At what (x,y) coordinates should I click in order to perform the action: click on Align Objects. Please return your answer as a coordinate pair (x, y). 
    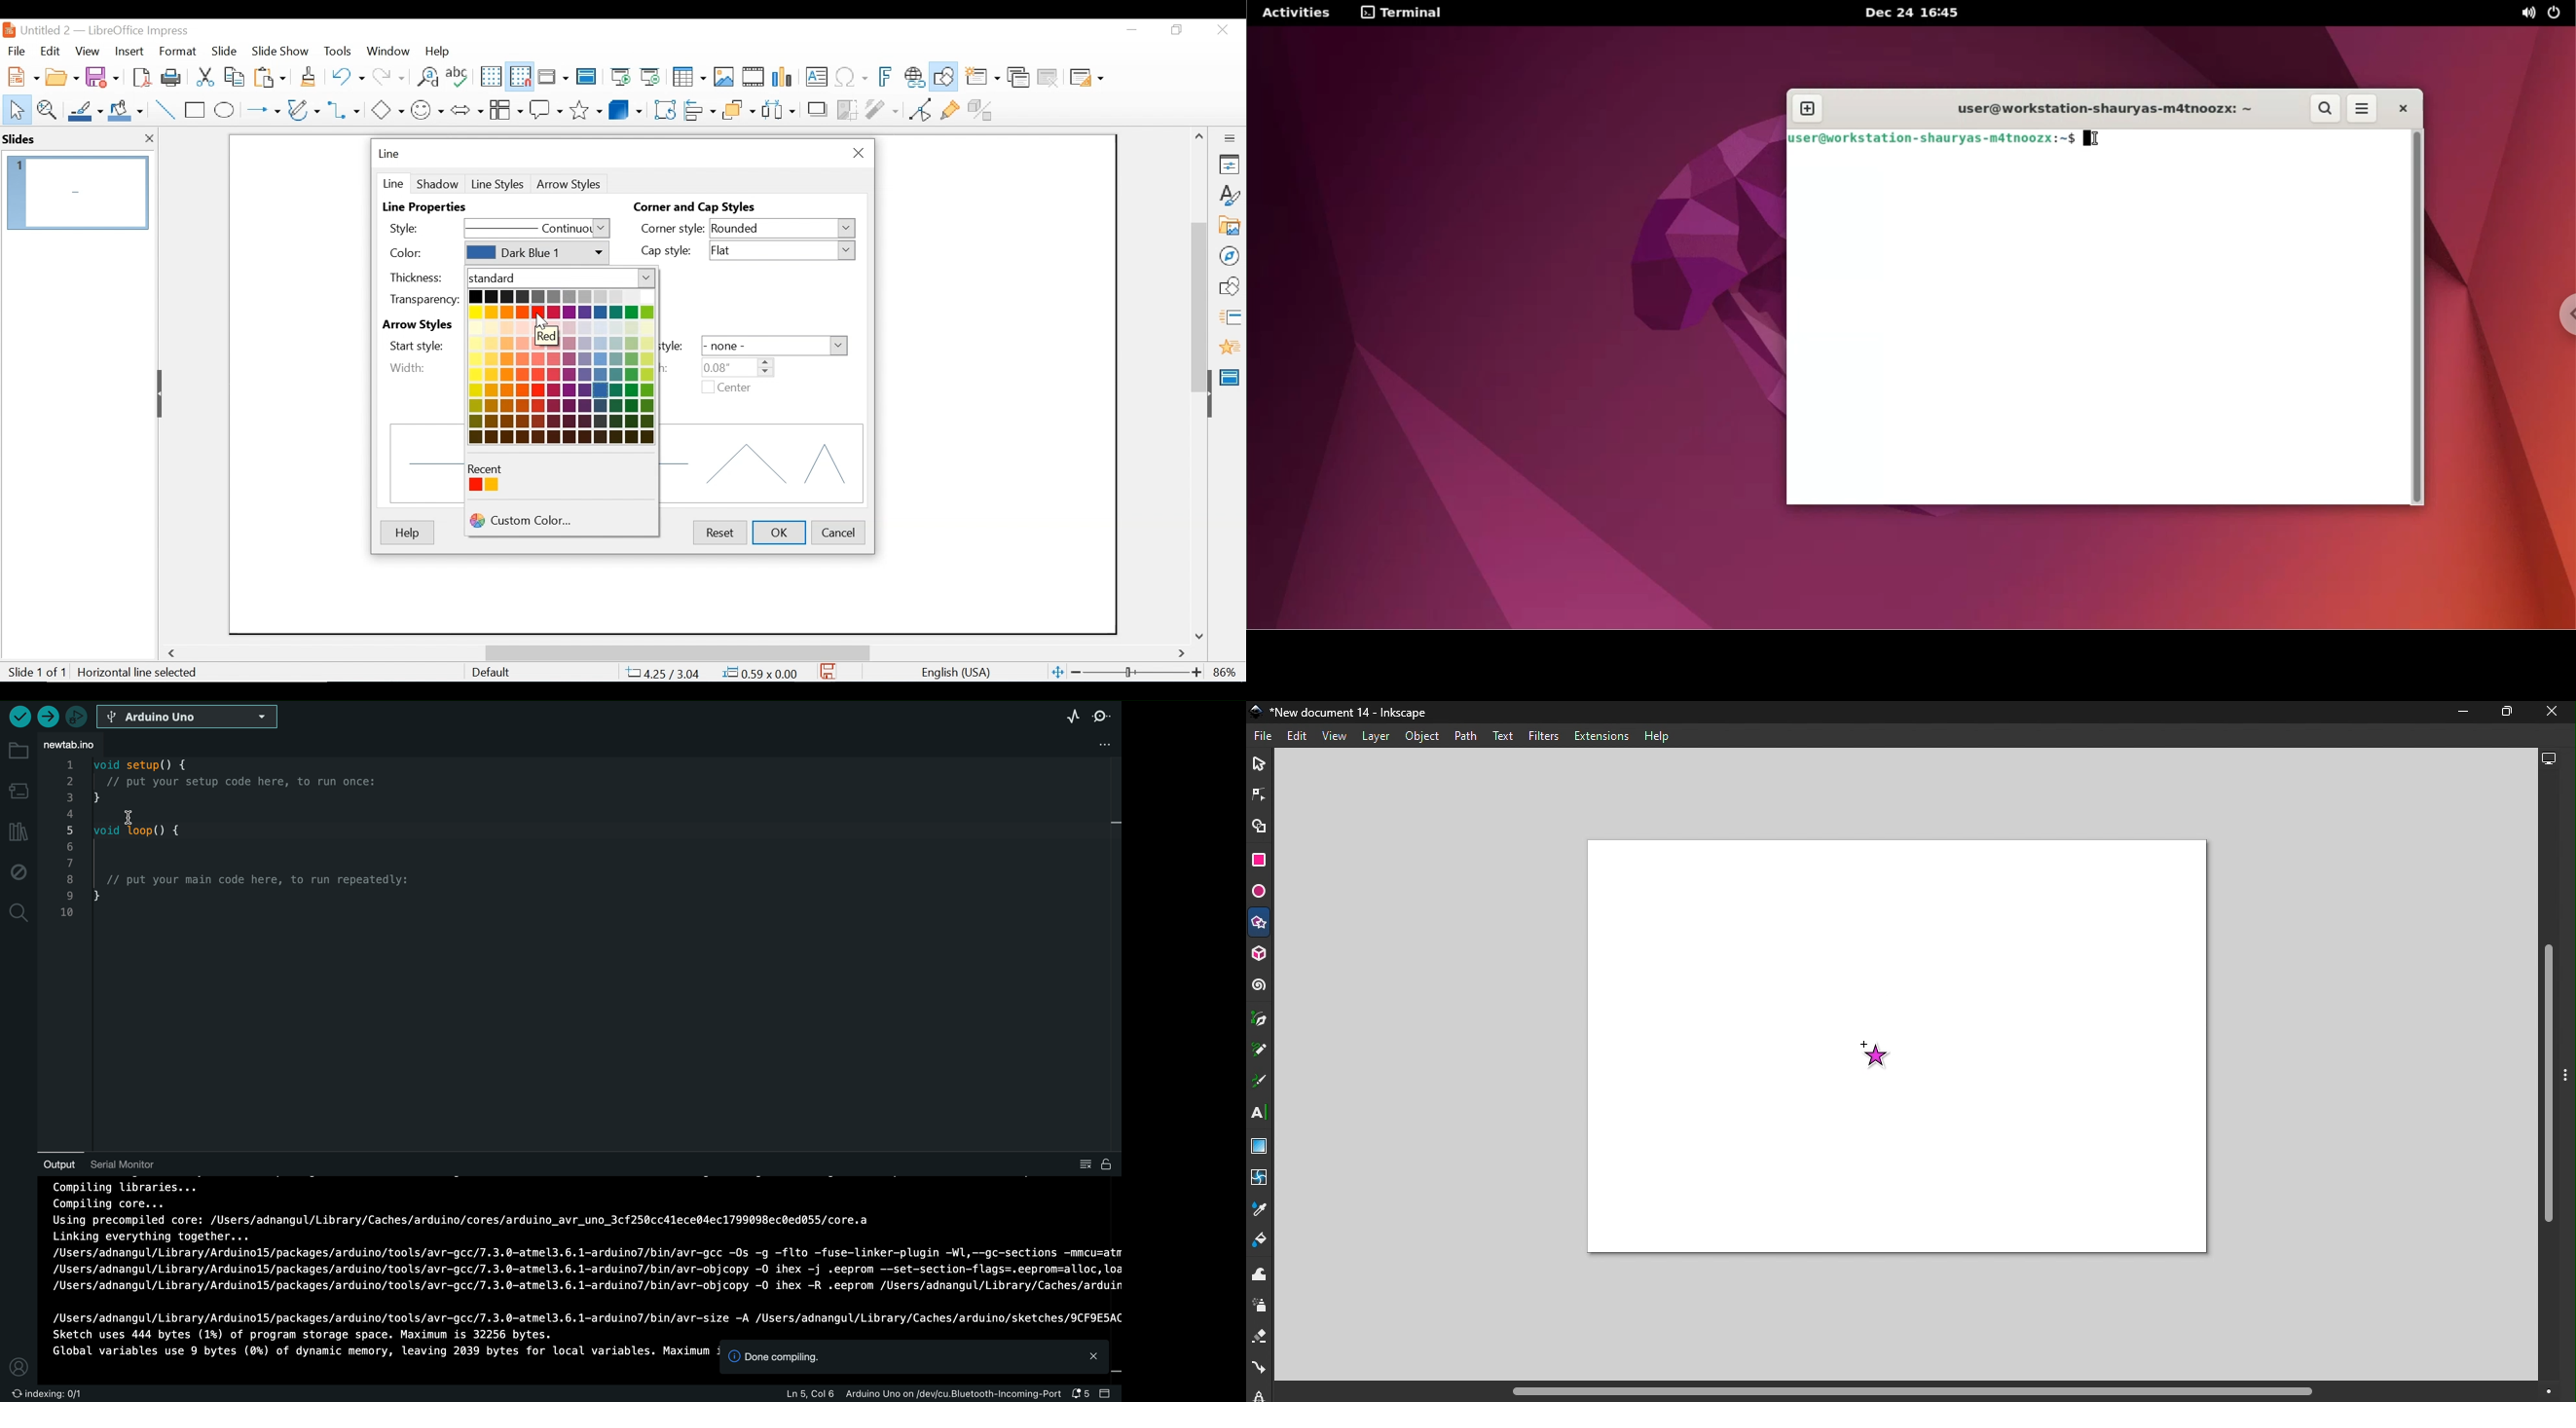
    Looking at the image, I should click on (698, 108).